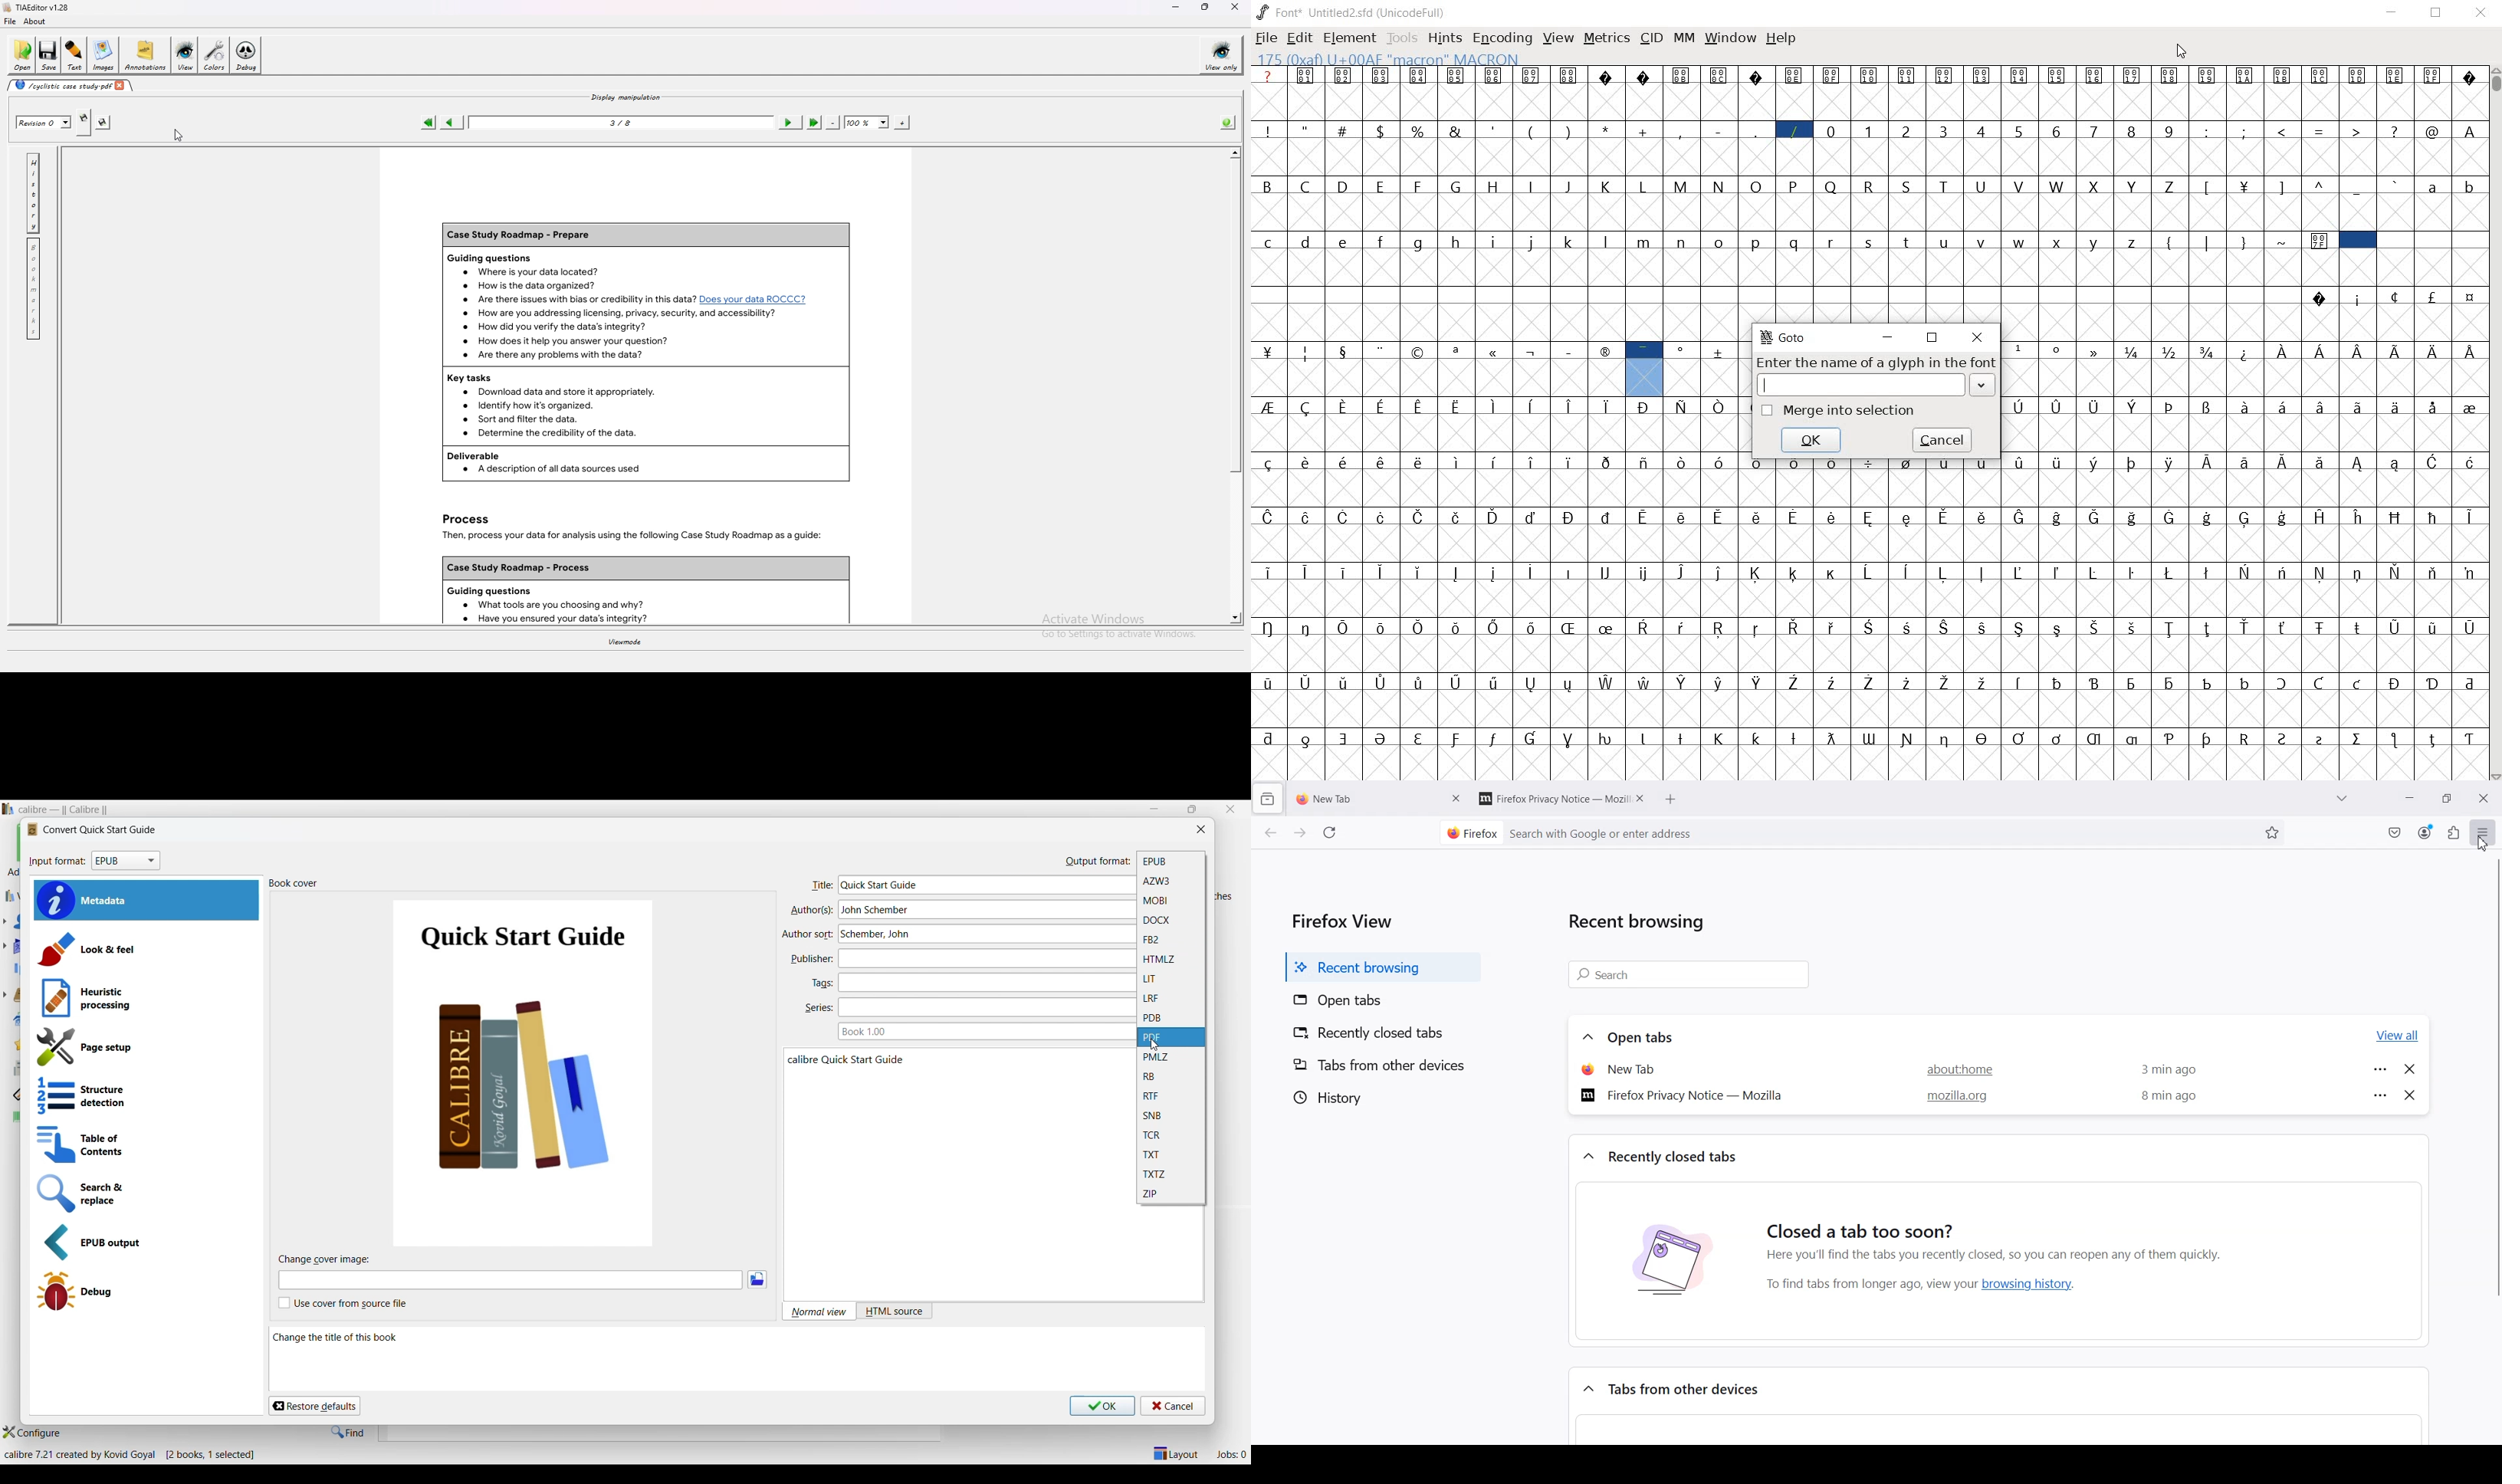 The image size is (2520, 1484). I want to click on Page setup, so click(145, 1047).